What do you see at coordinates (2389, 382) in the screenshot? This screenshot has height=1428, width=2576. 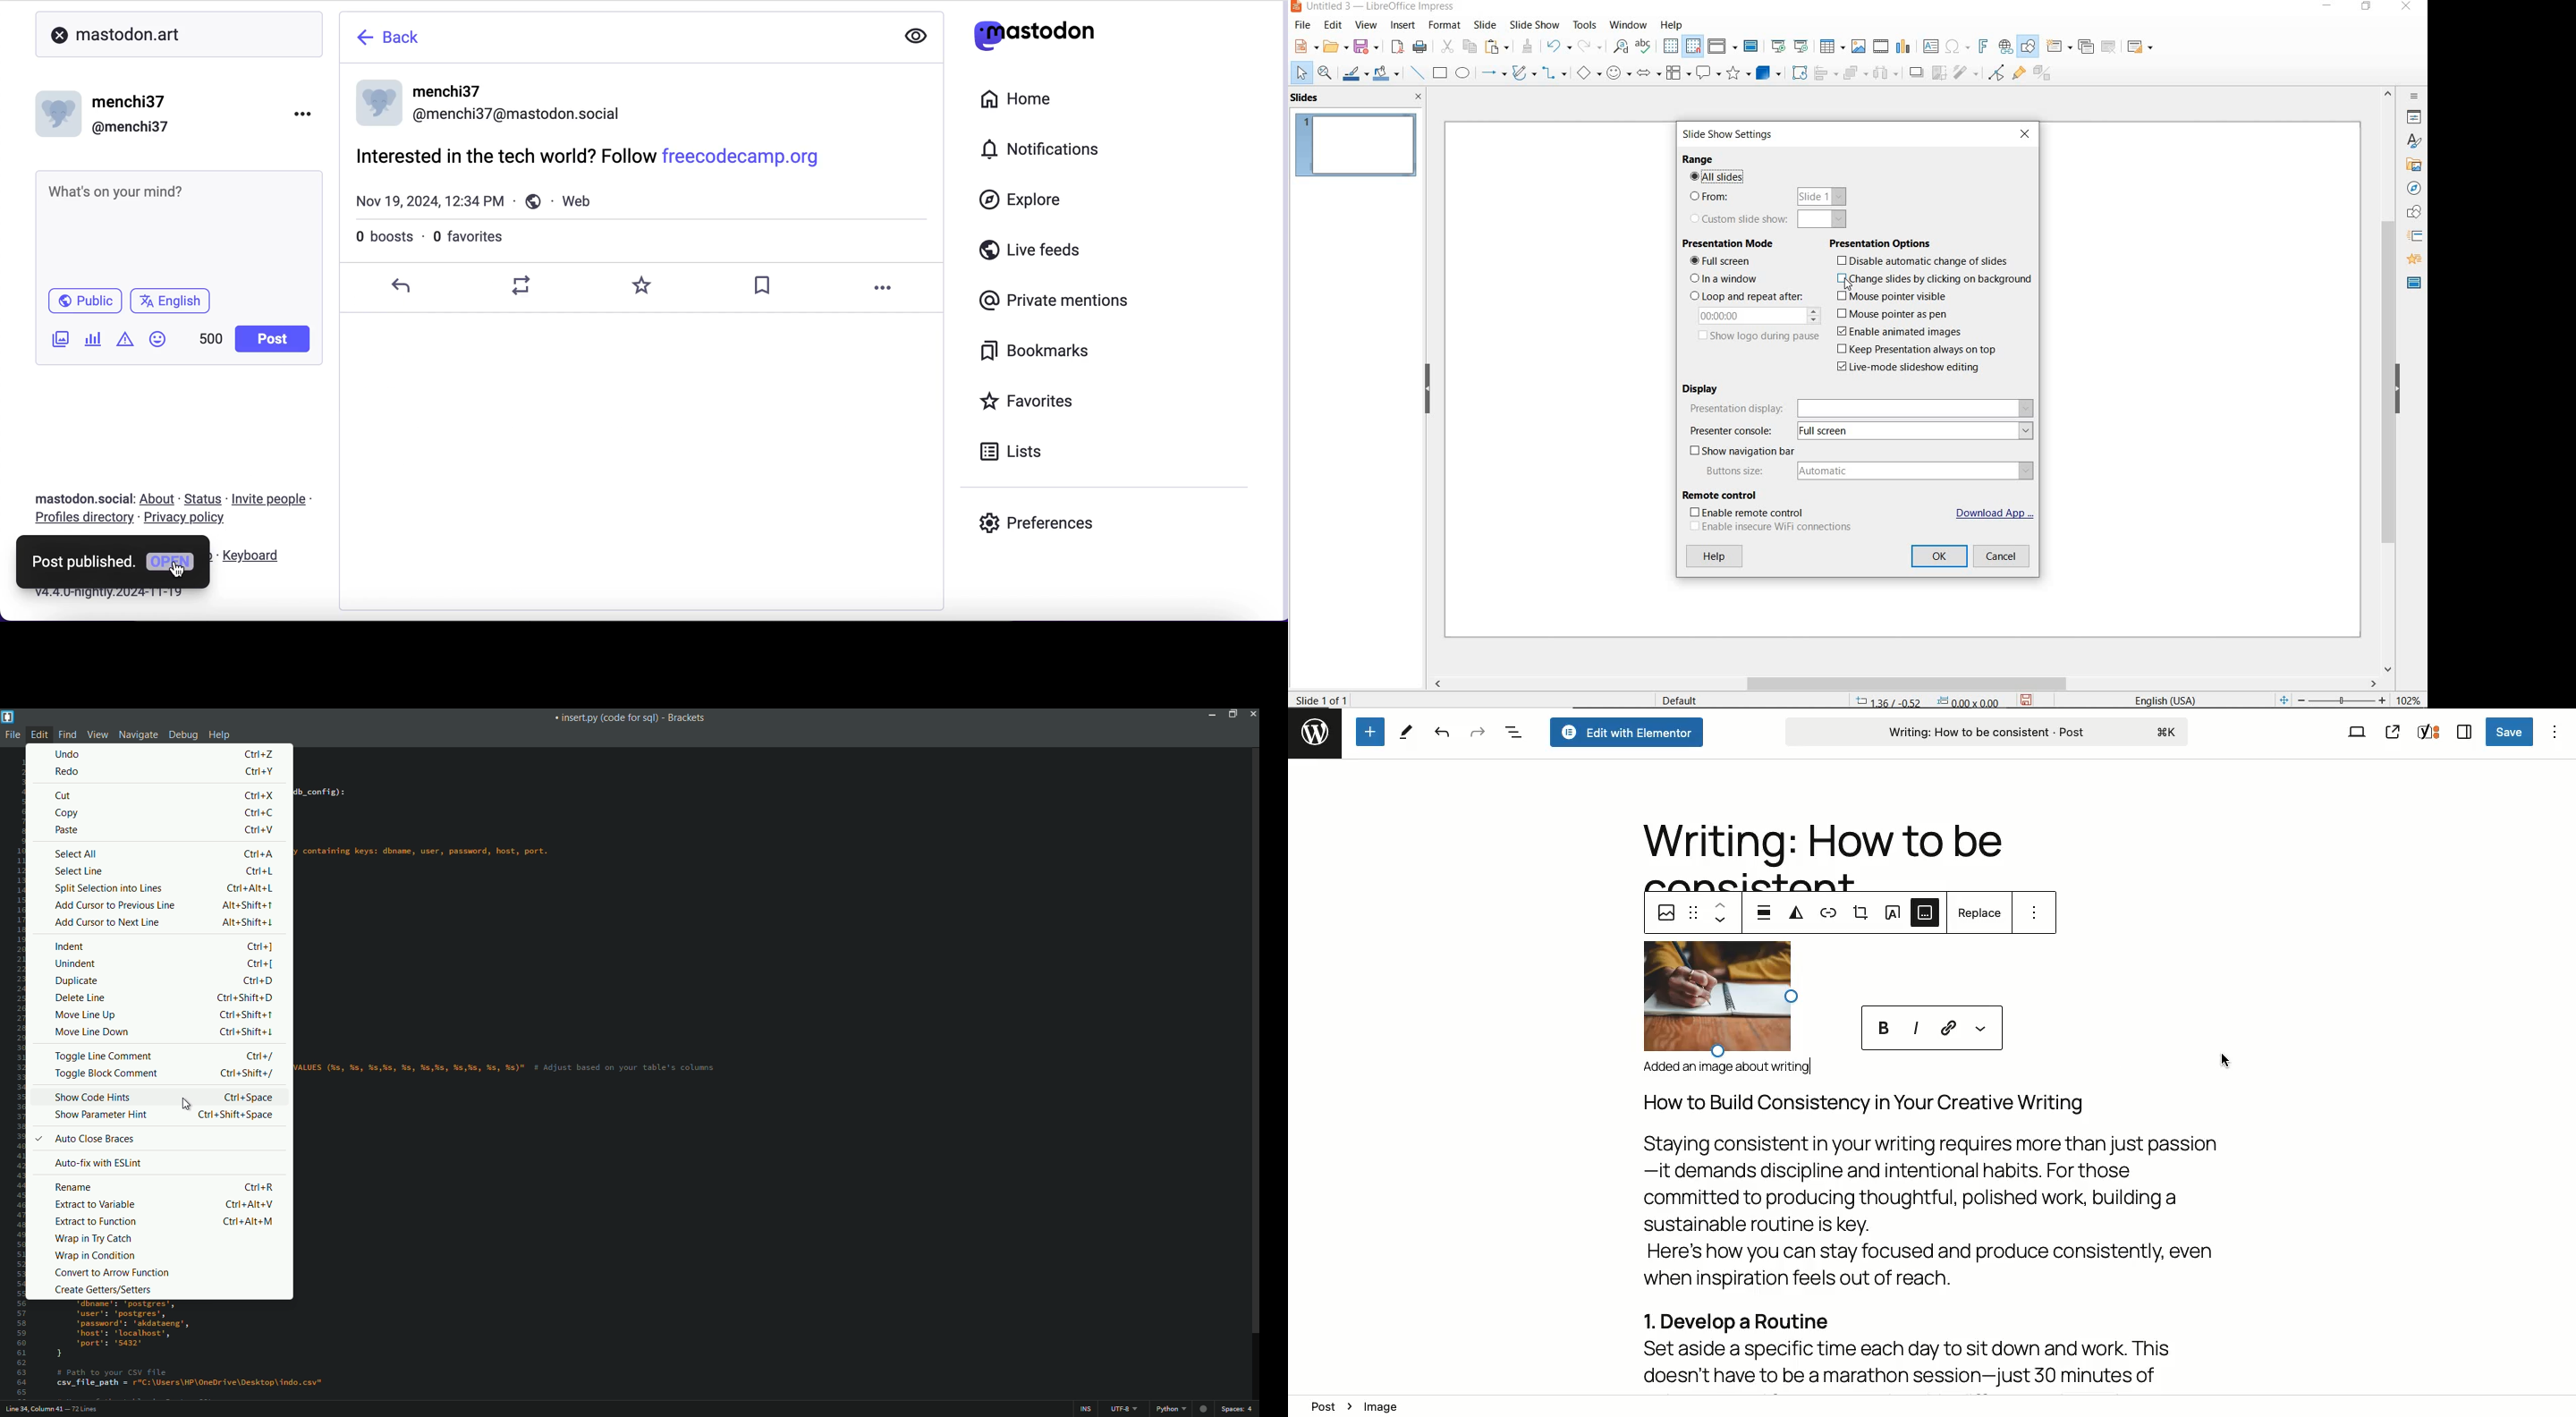 I see `SROLLBAR` at bounding box center [2389, 382].